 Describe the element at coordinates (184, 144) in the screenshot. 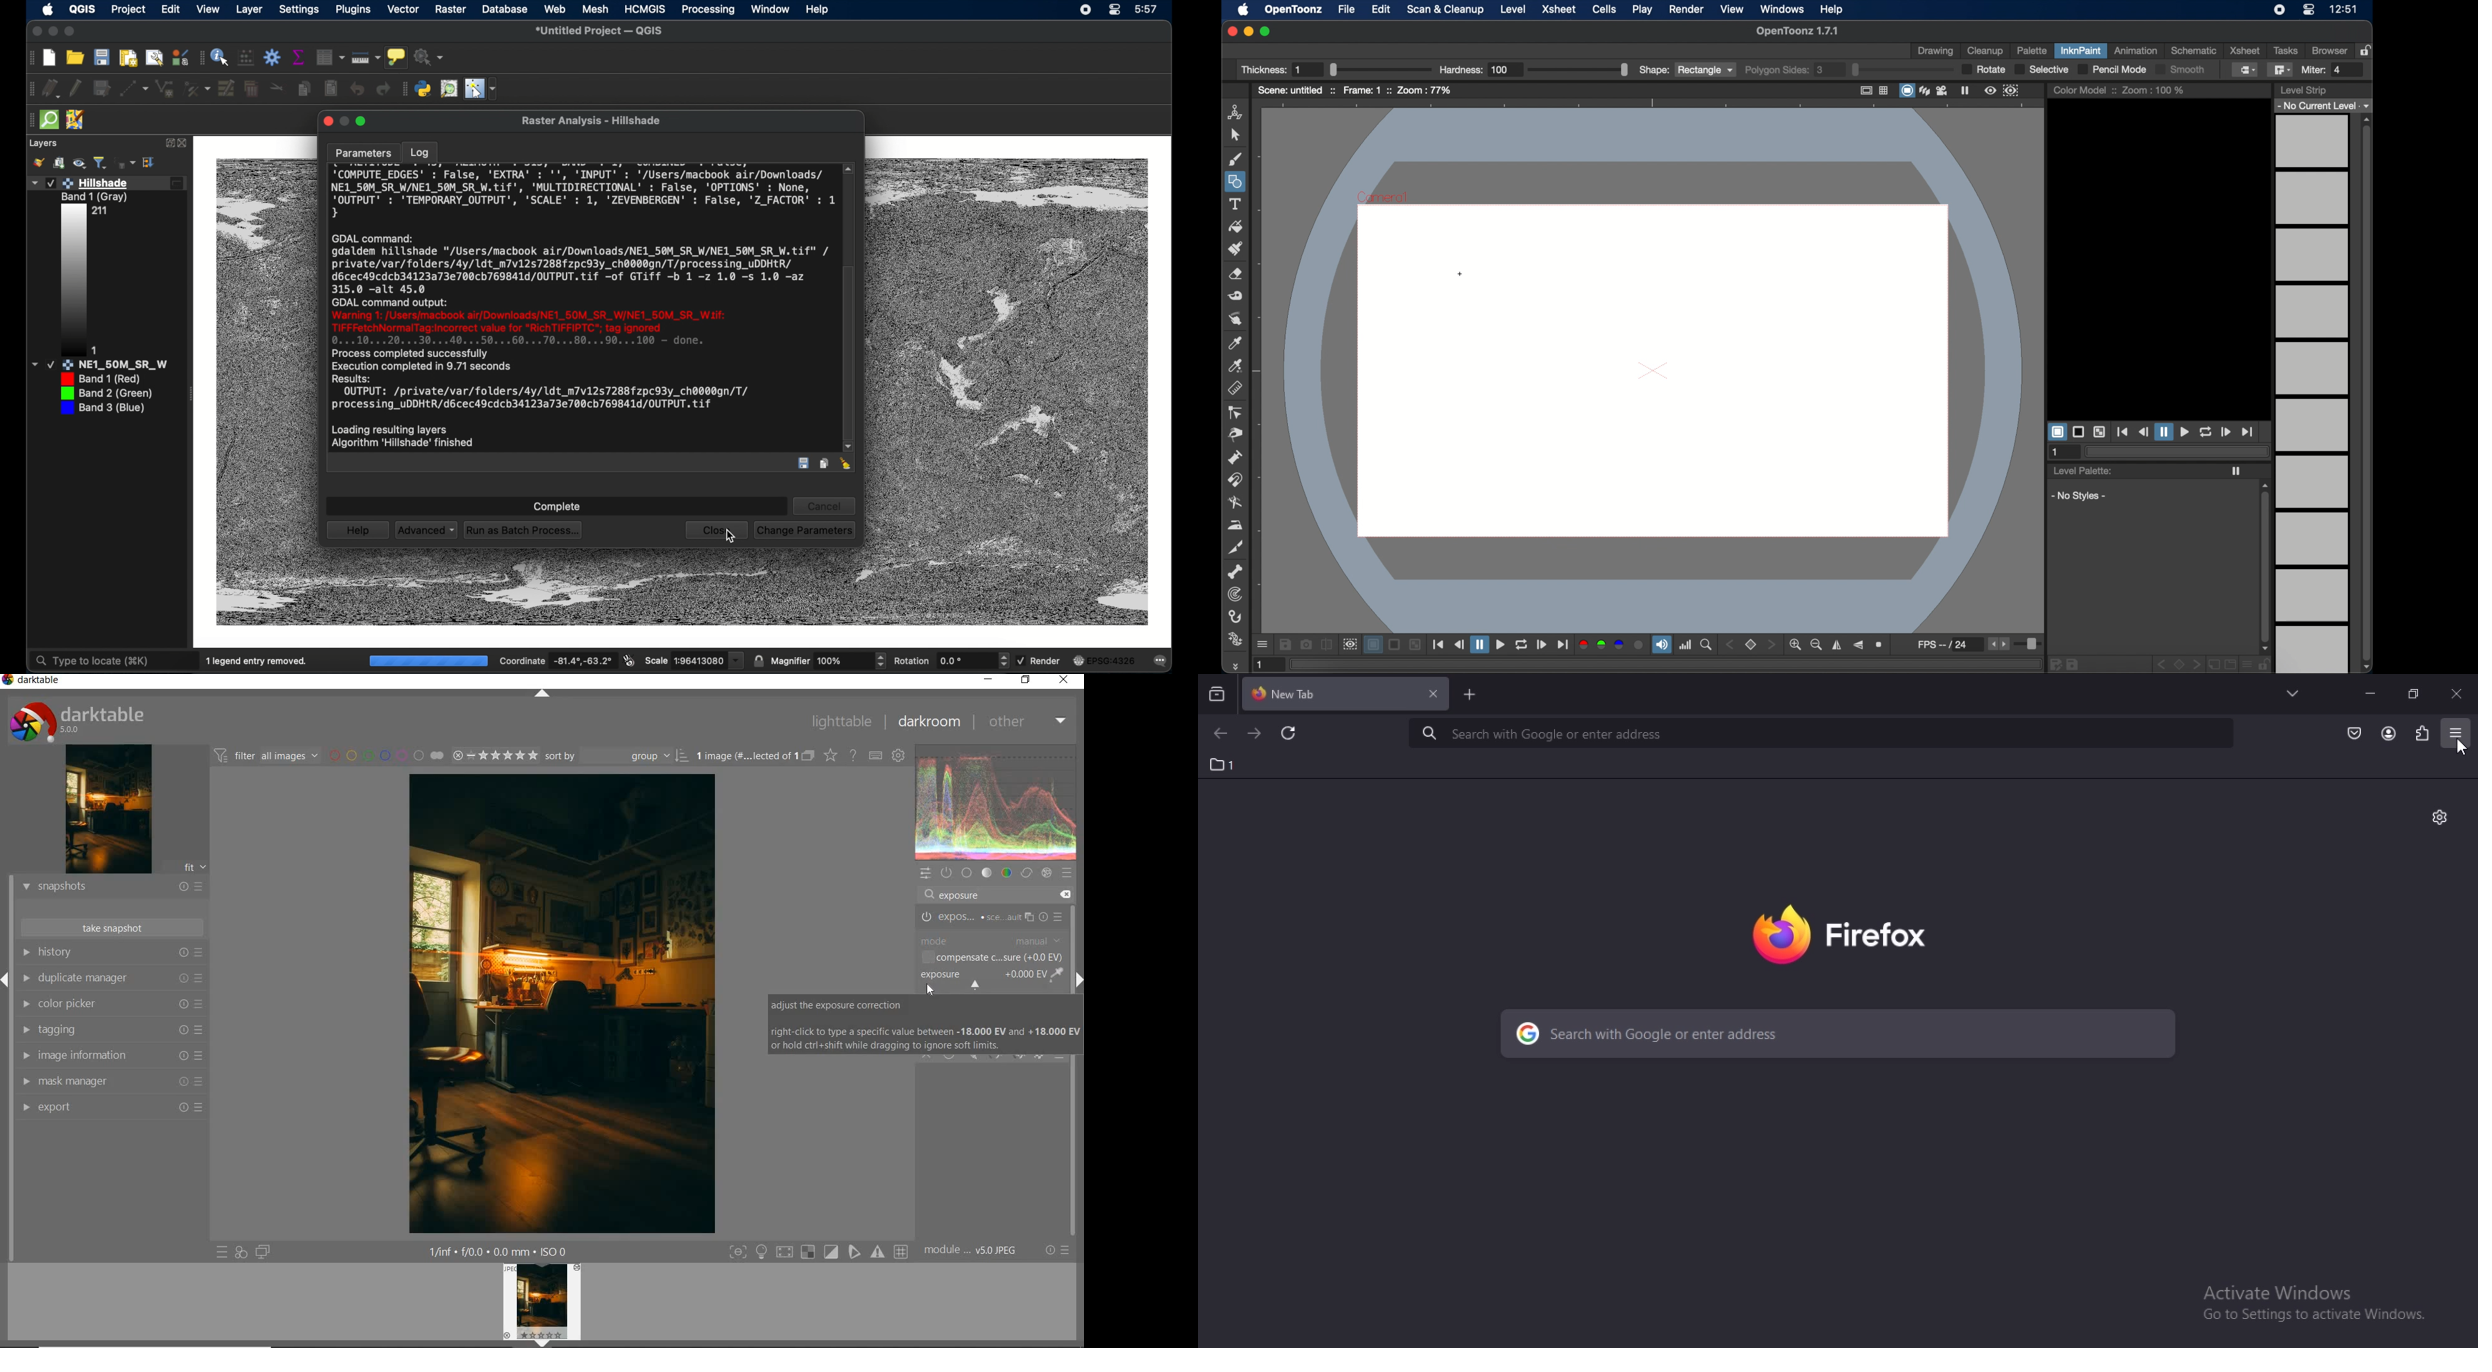

I see `close` at that location.